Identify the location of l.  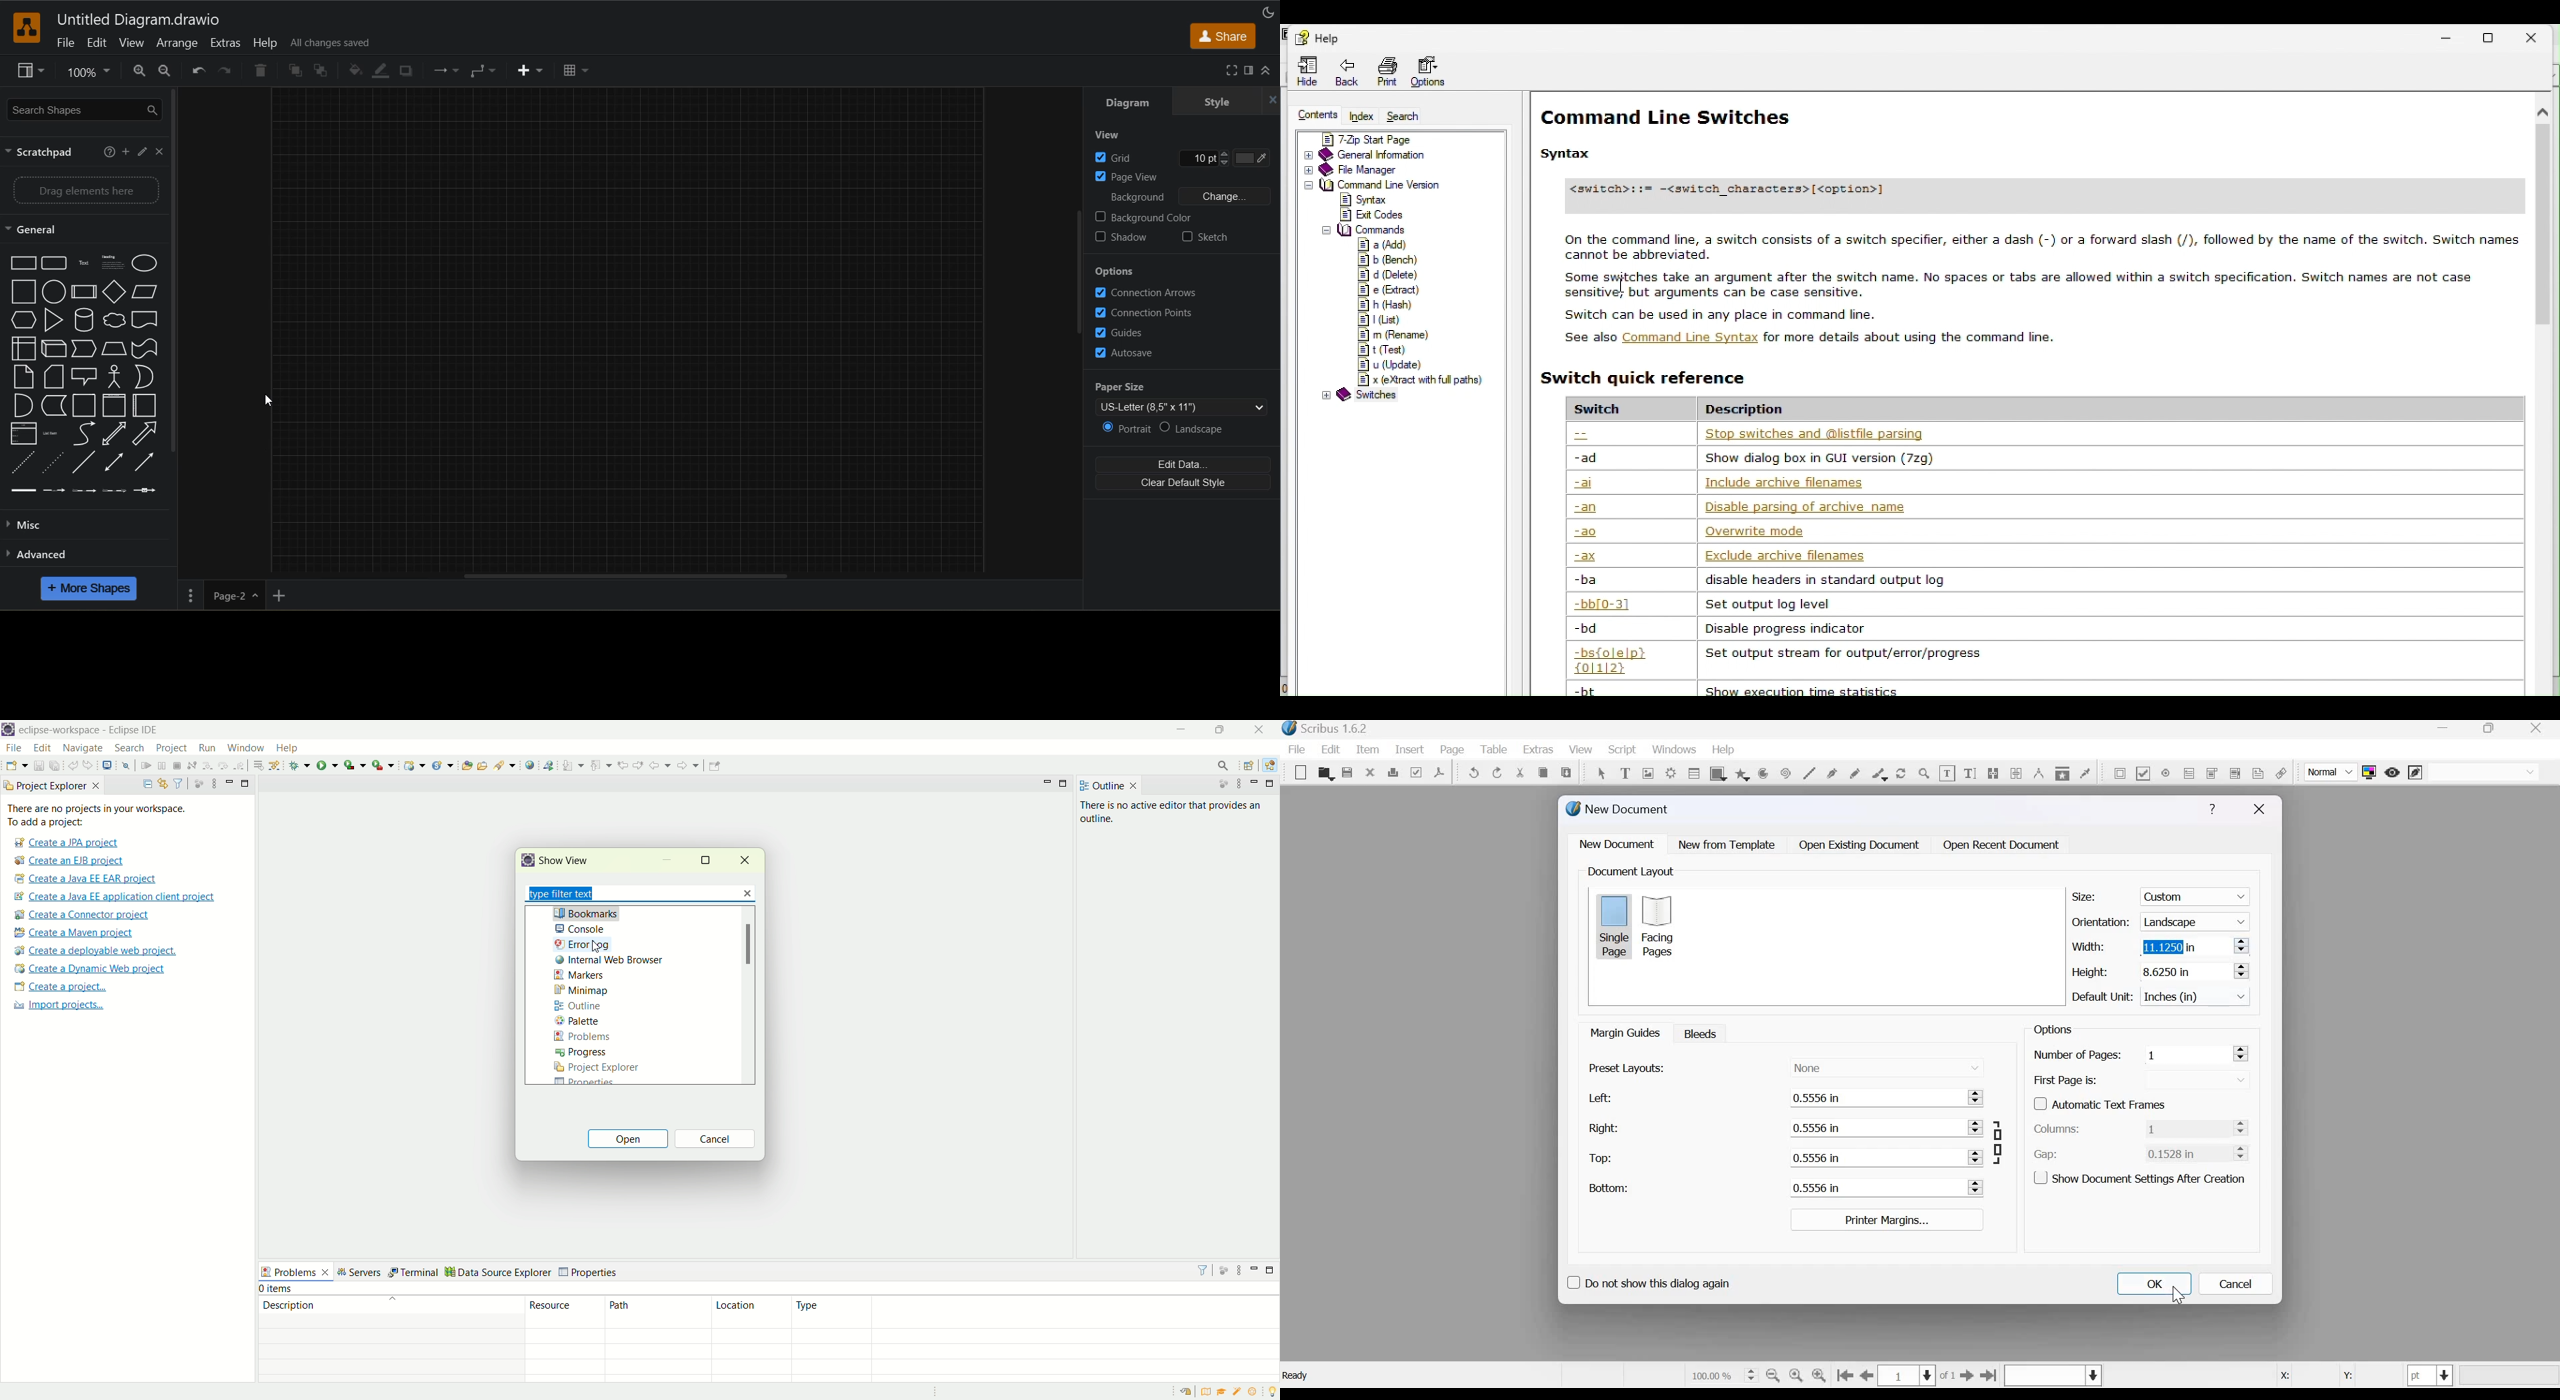
(1376, 321).